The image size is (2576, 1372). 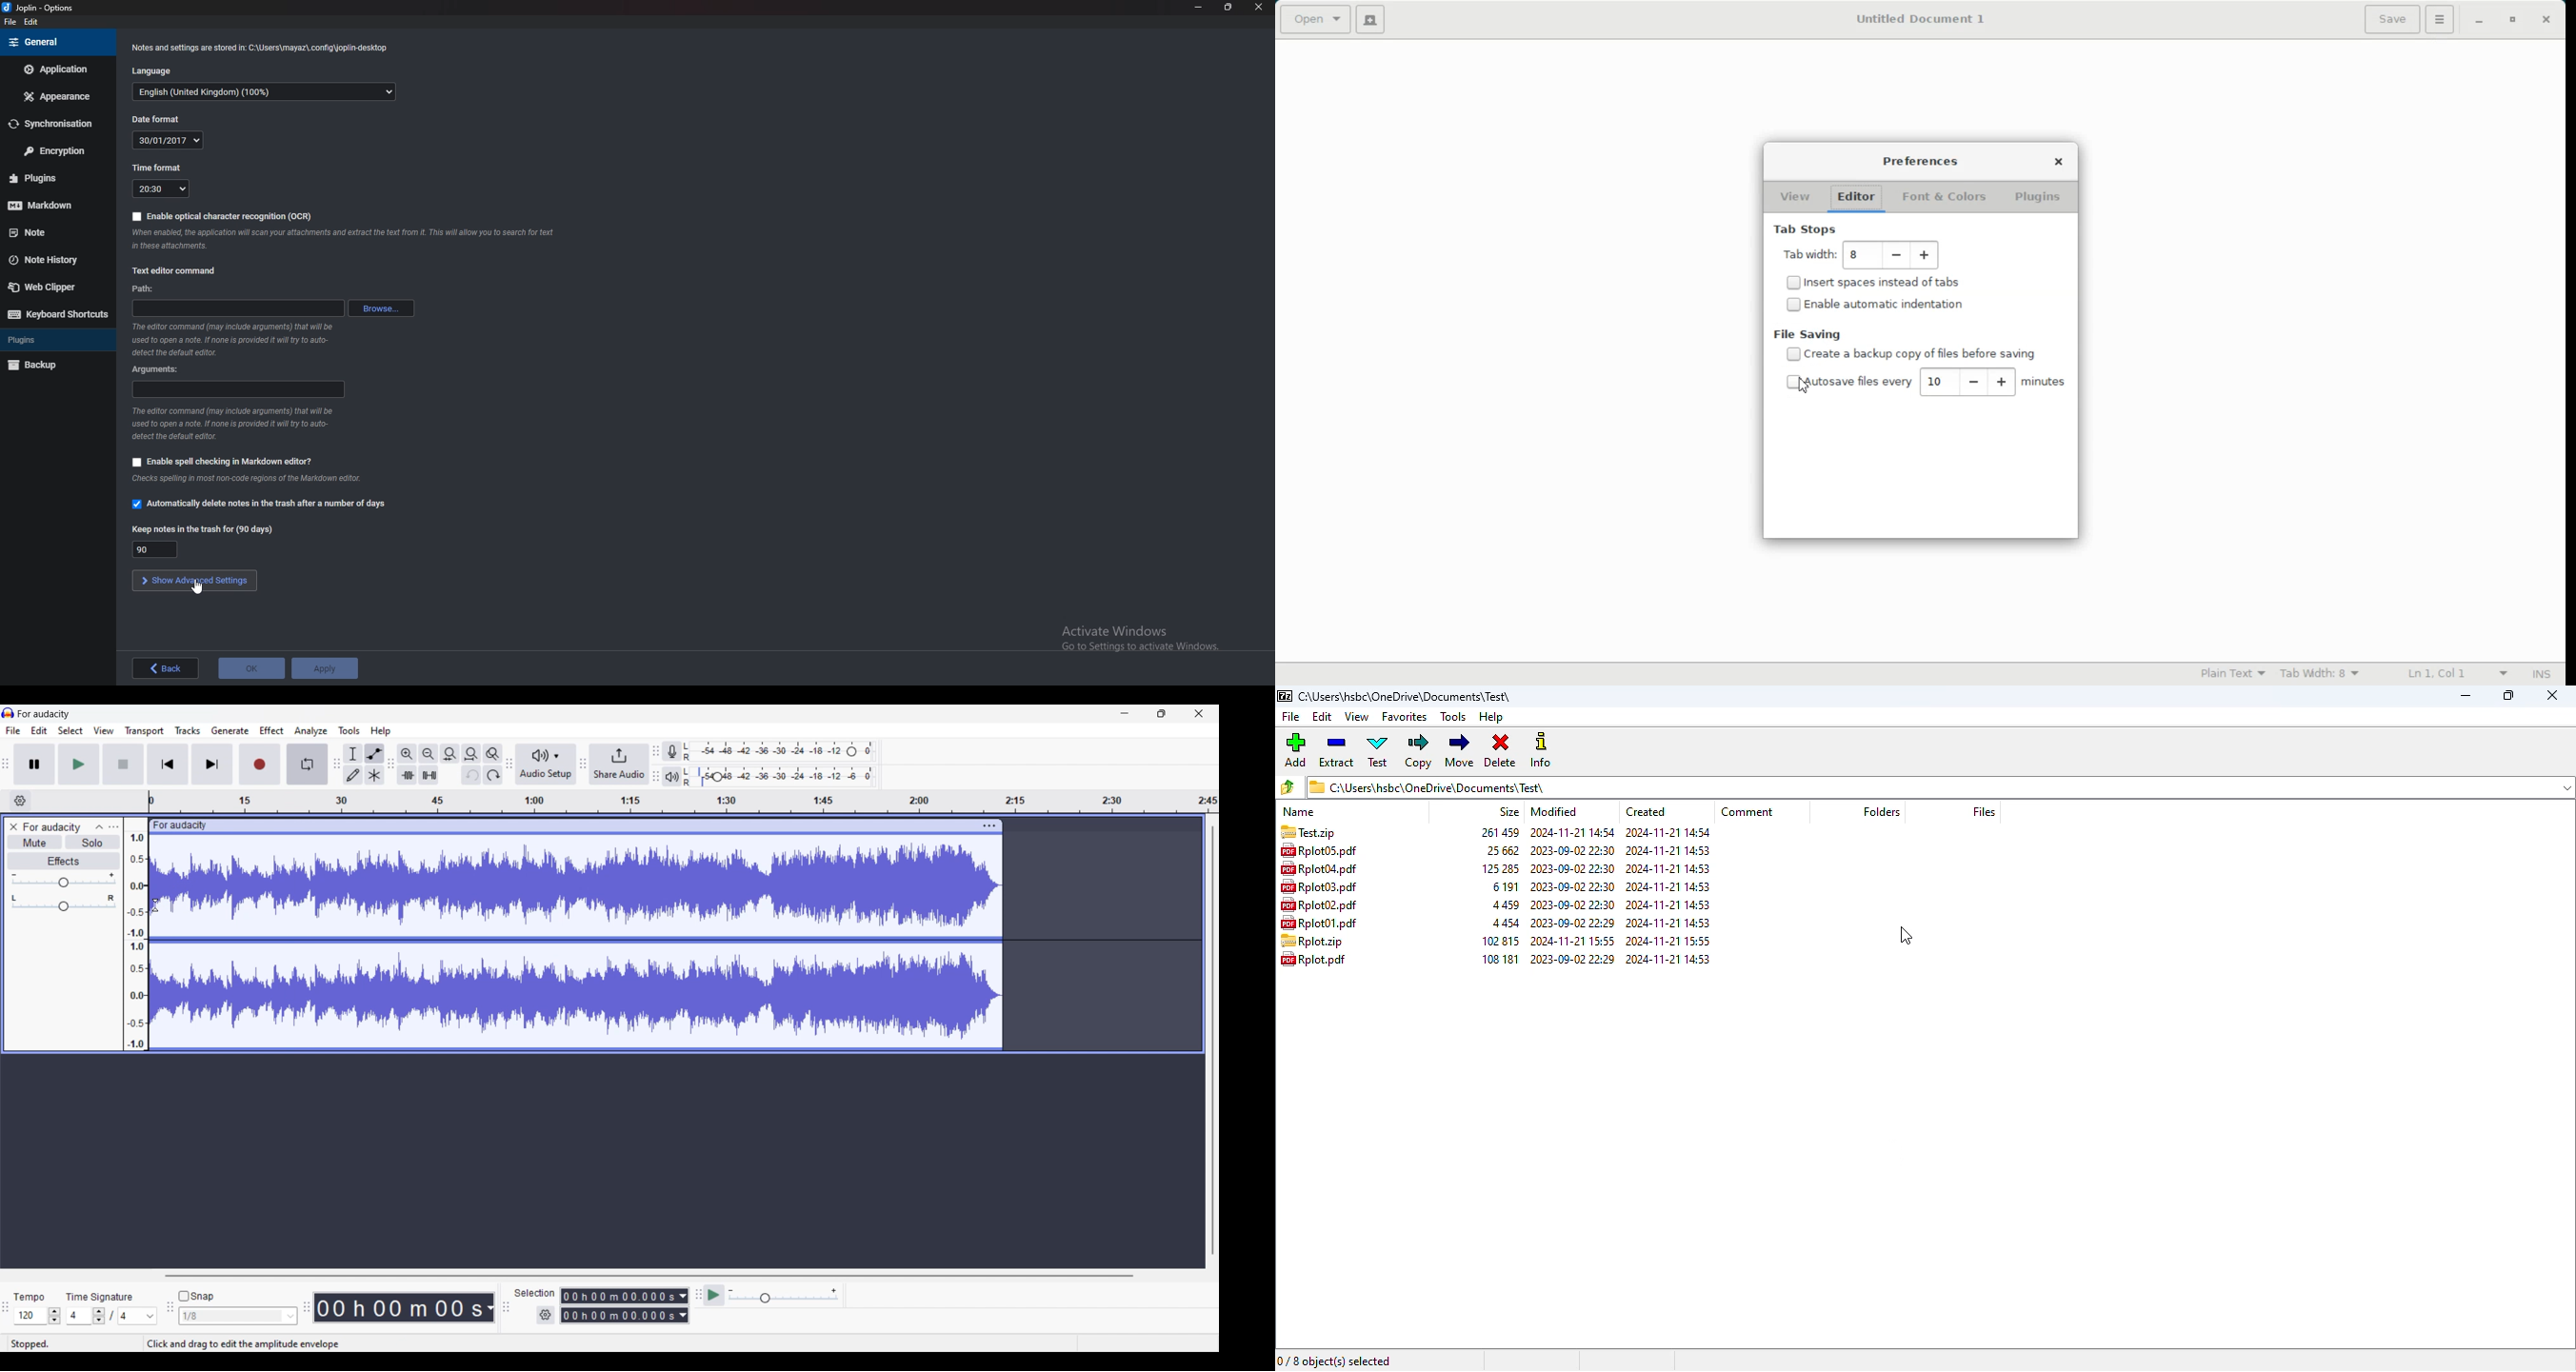 What do you see at coordinates (55, 97) in the screenshot?
I see `Appearance` at bounding box center [55, 97].